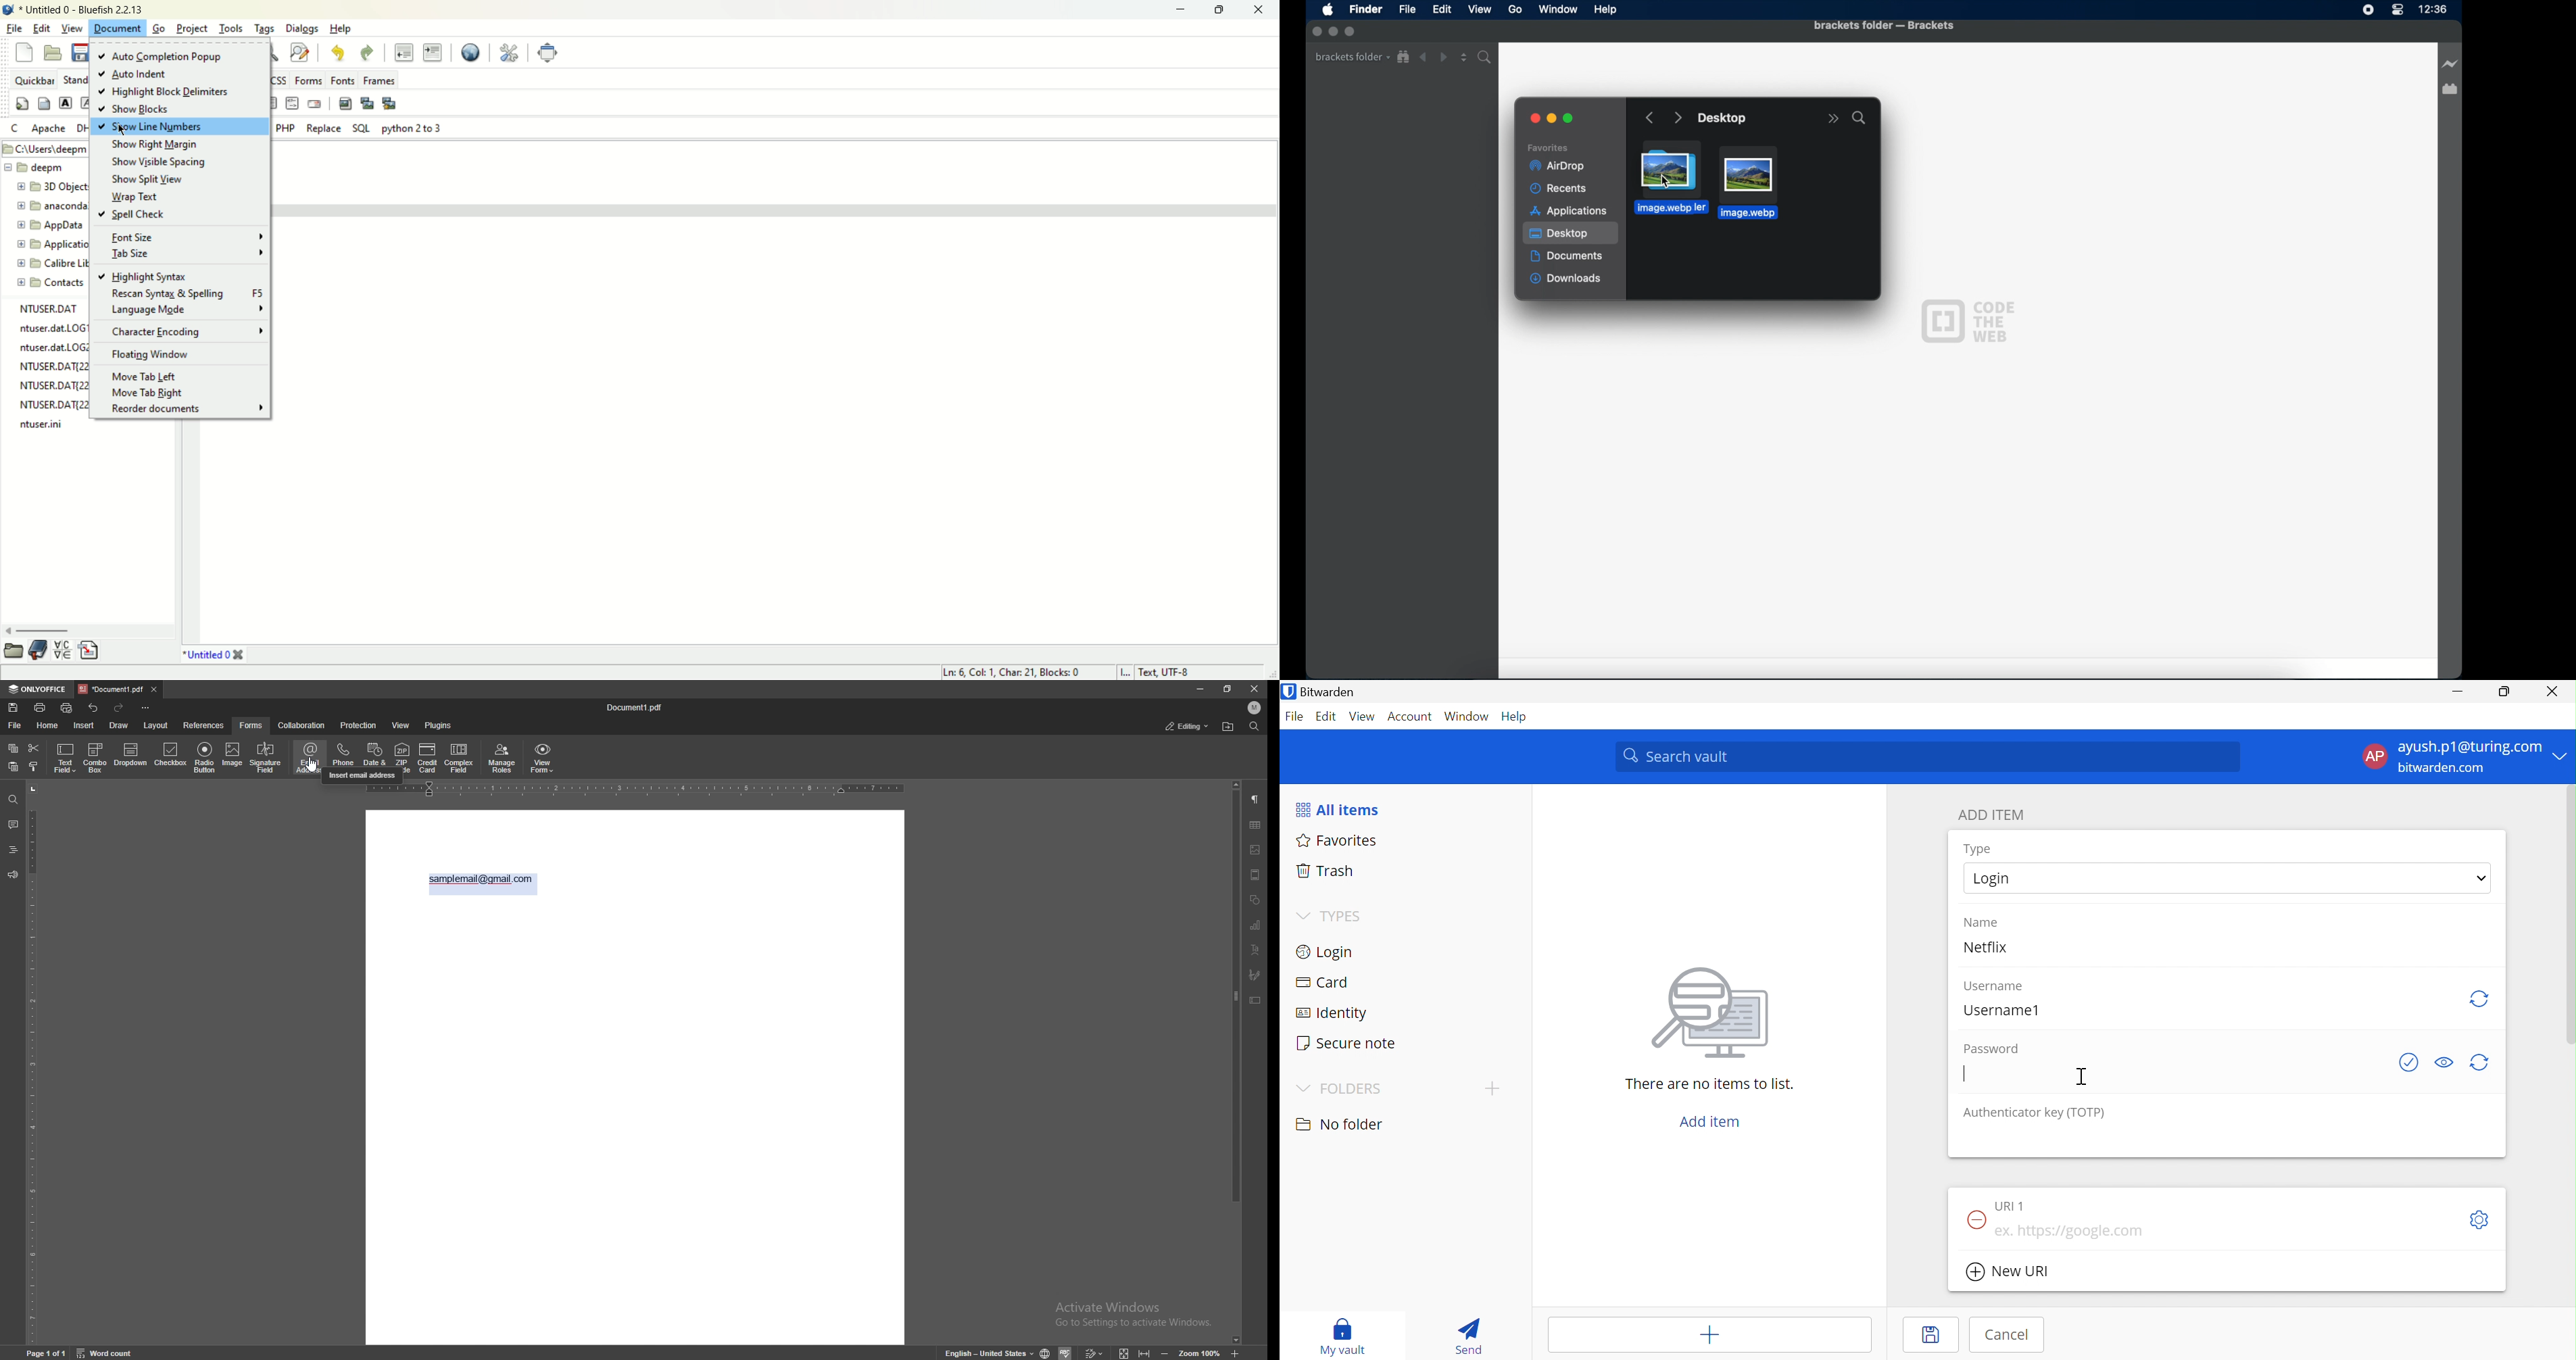 This screenshot has height=1372, width=2576. I want to click on dropdown, so click(131, 756).